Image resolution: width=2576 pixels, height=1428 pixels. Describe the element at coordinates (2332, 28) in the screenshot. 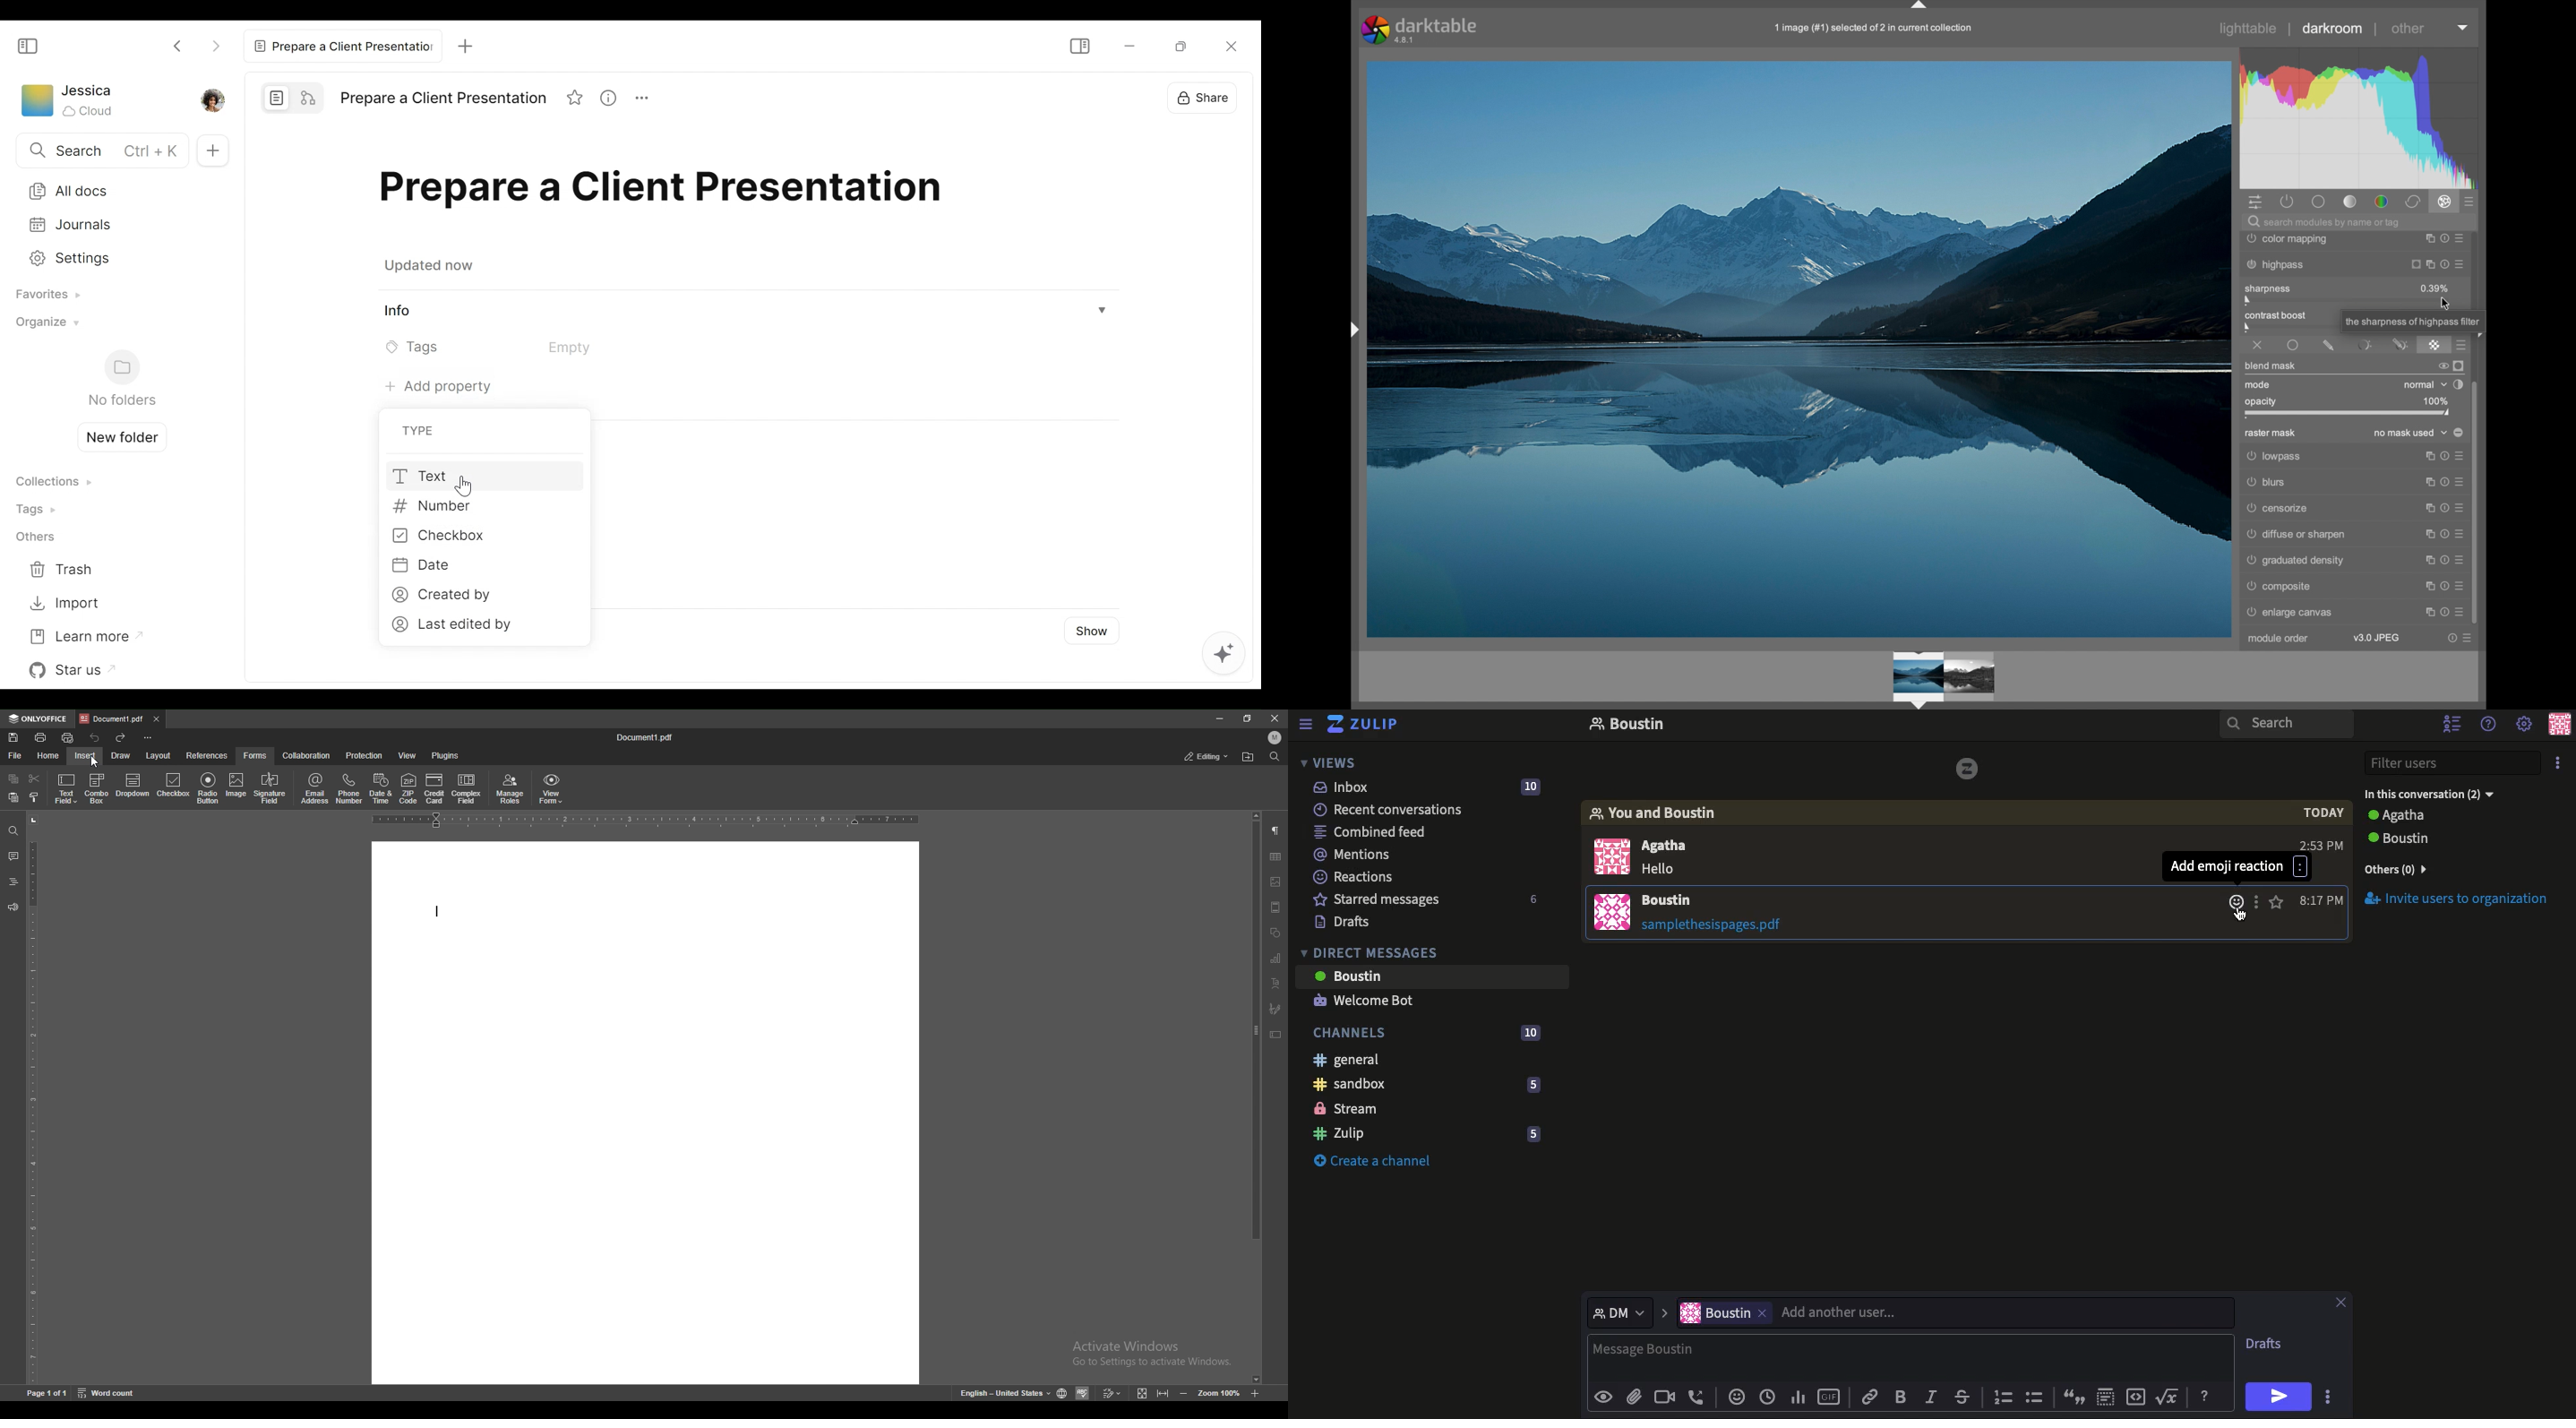

I see `darkroom` at that location.